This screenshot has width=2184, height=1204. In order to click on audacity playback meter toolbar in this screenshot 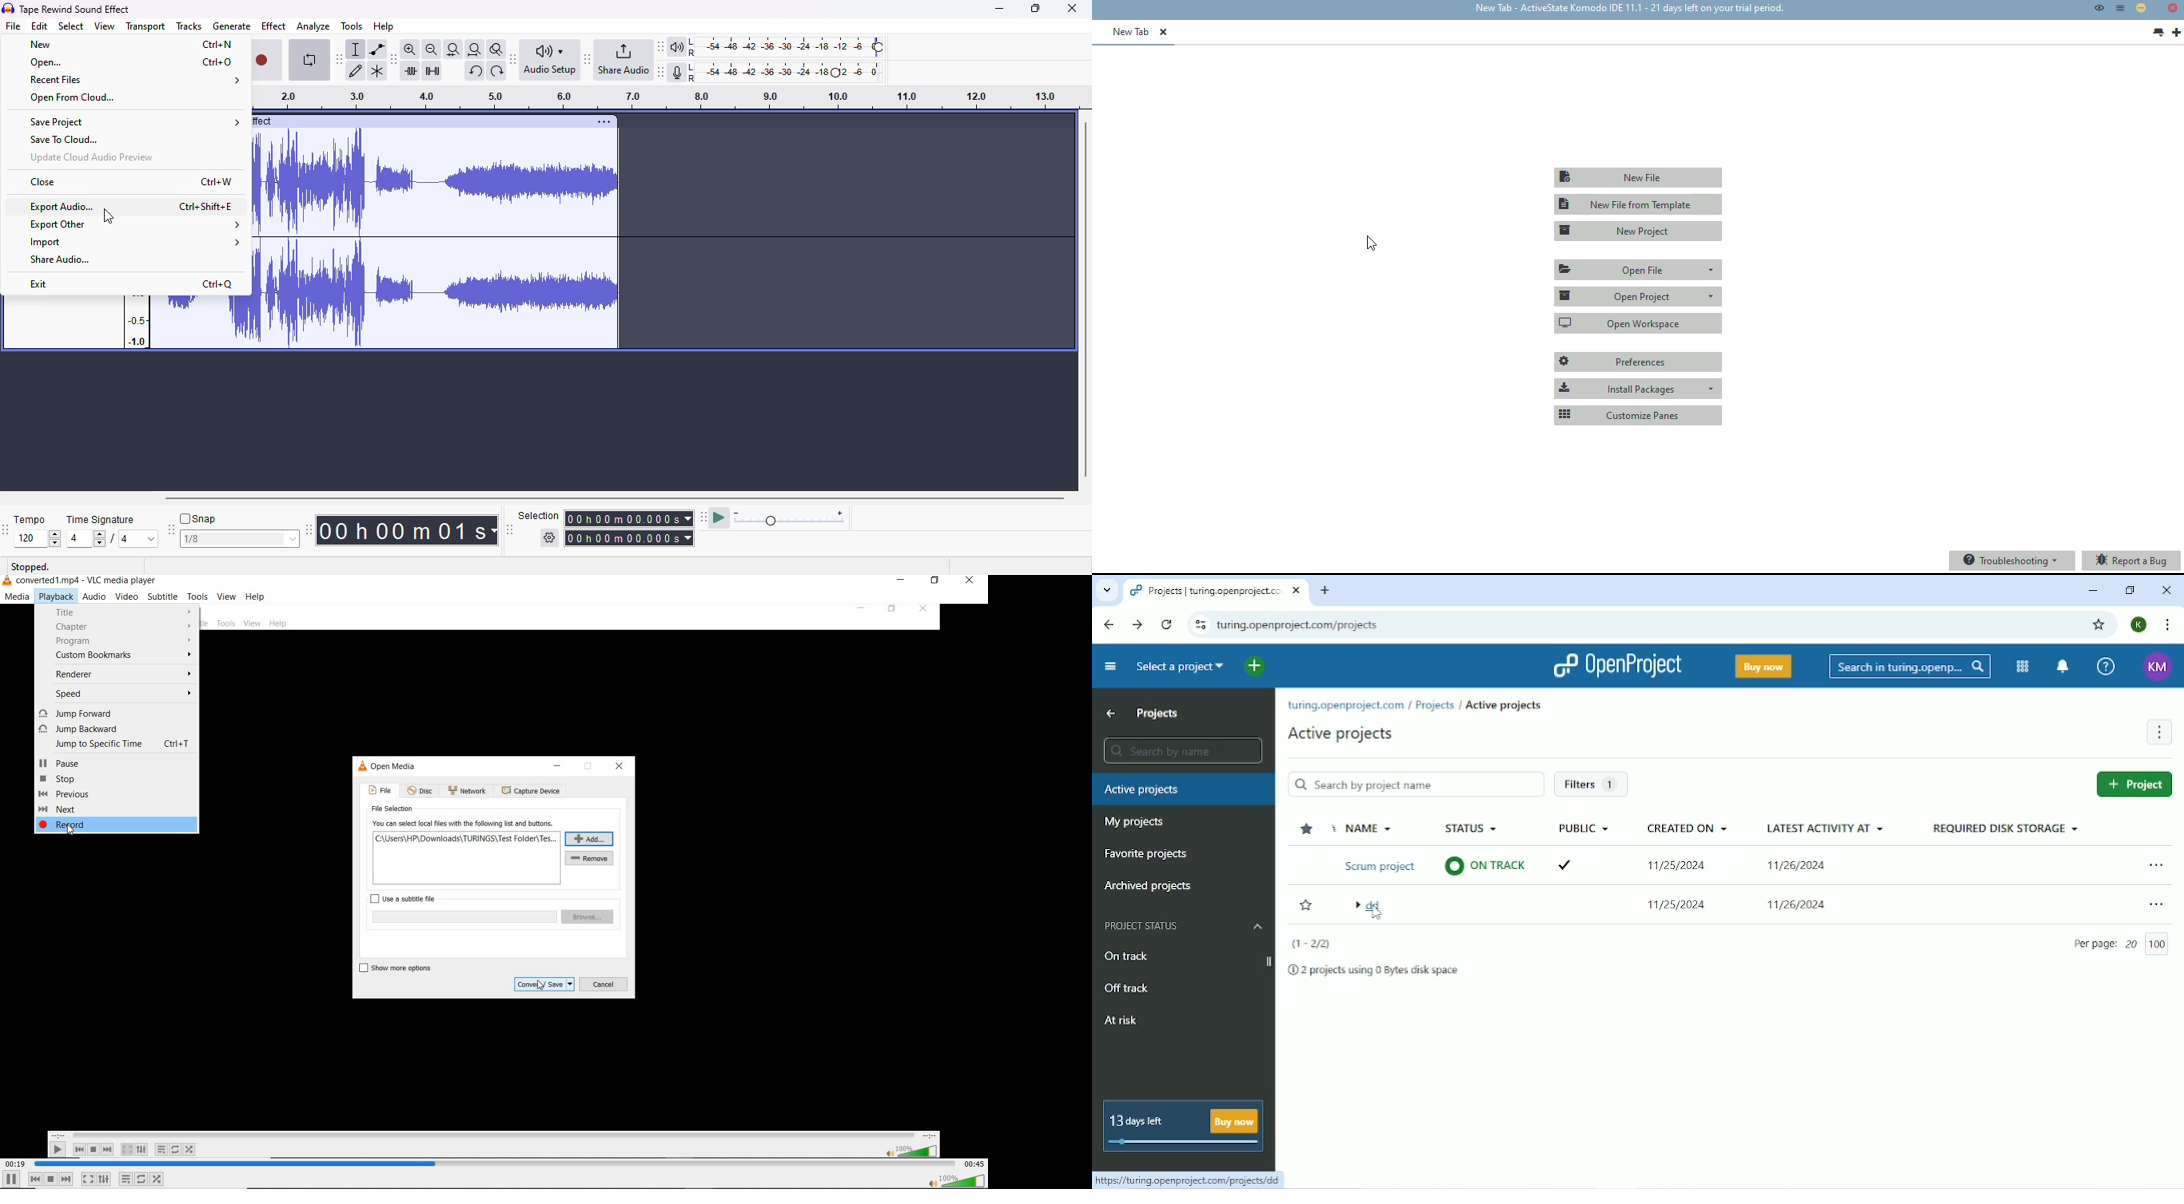, I will do `click(771, 46)`.